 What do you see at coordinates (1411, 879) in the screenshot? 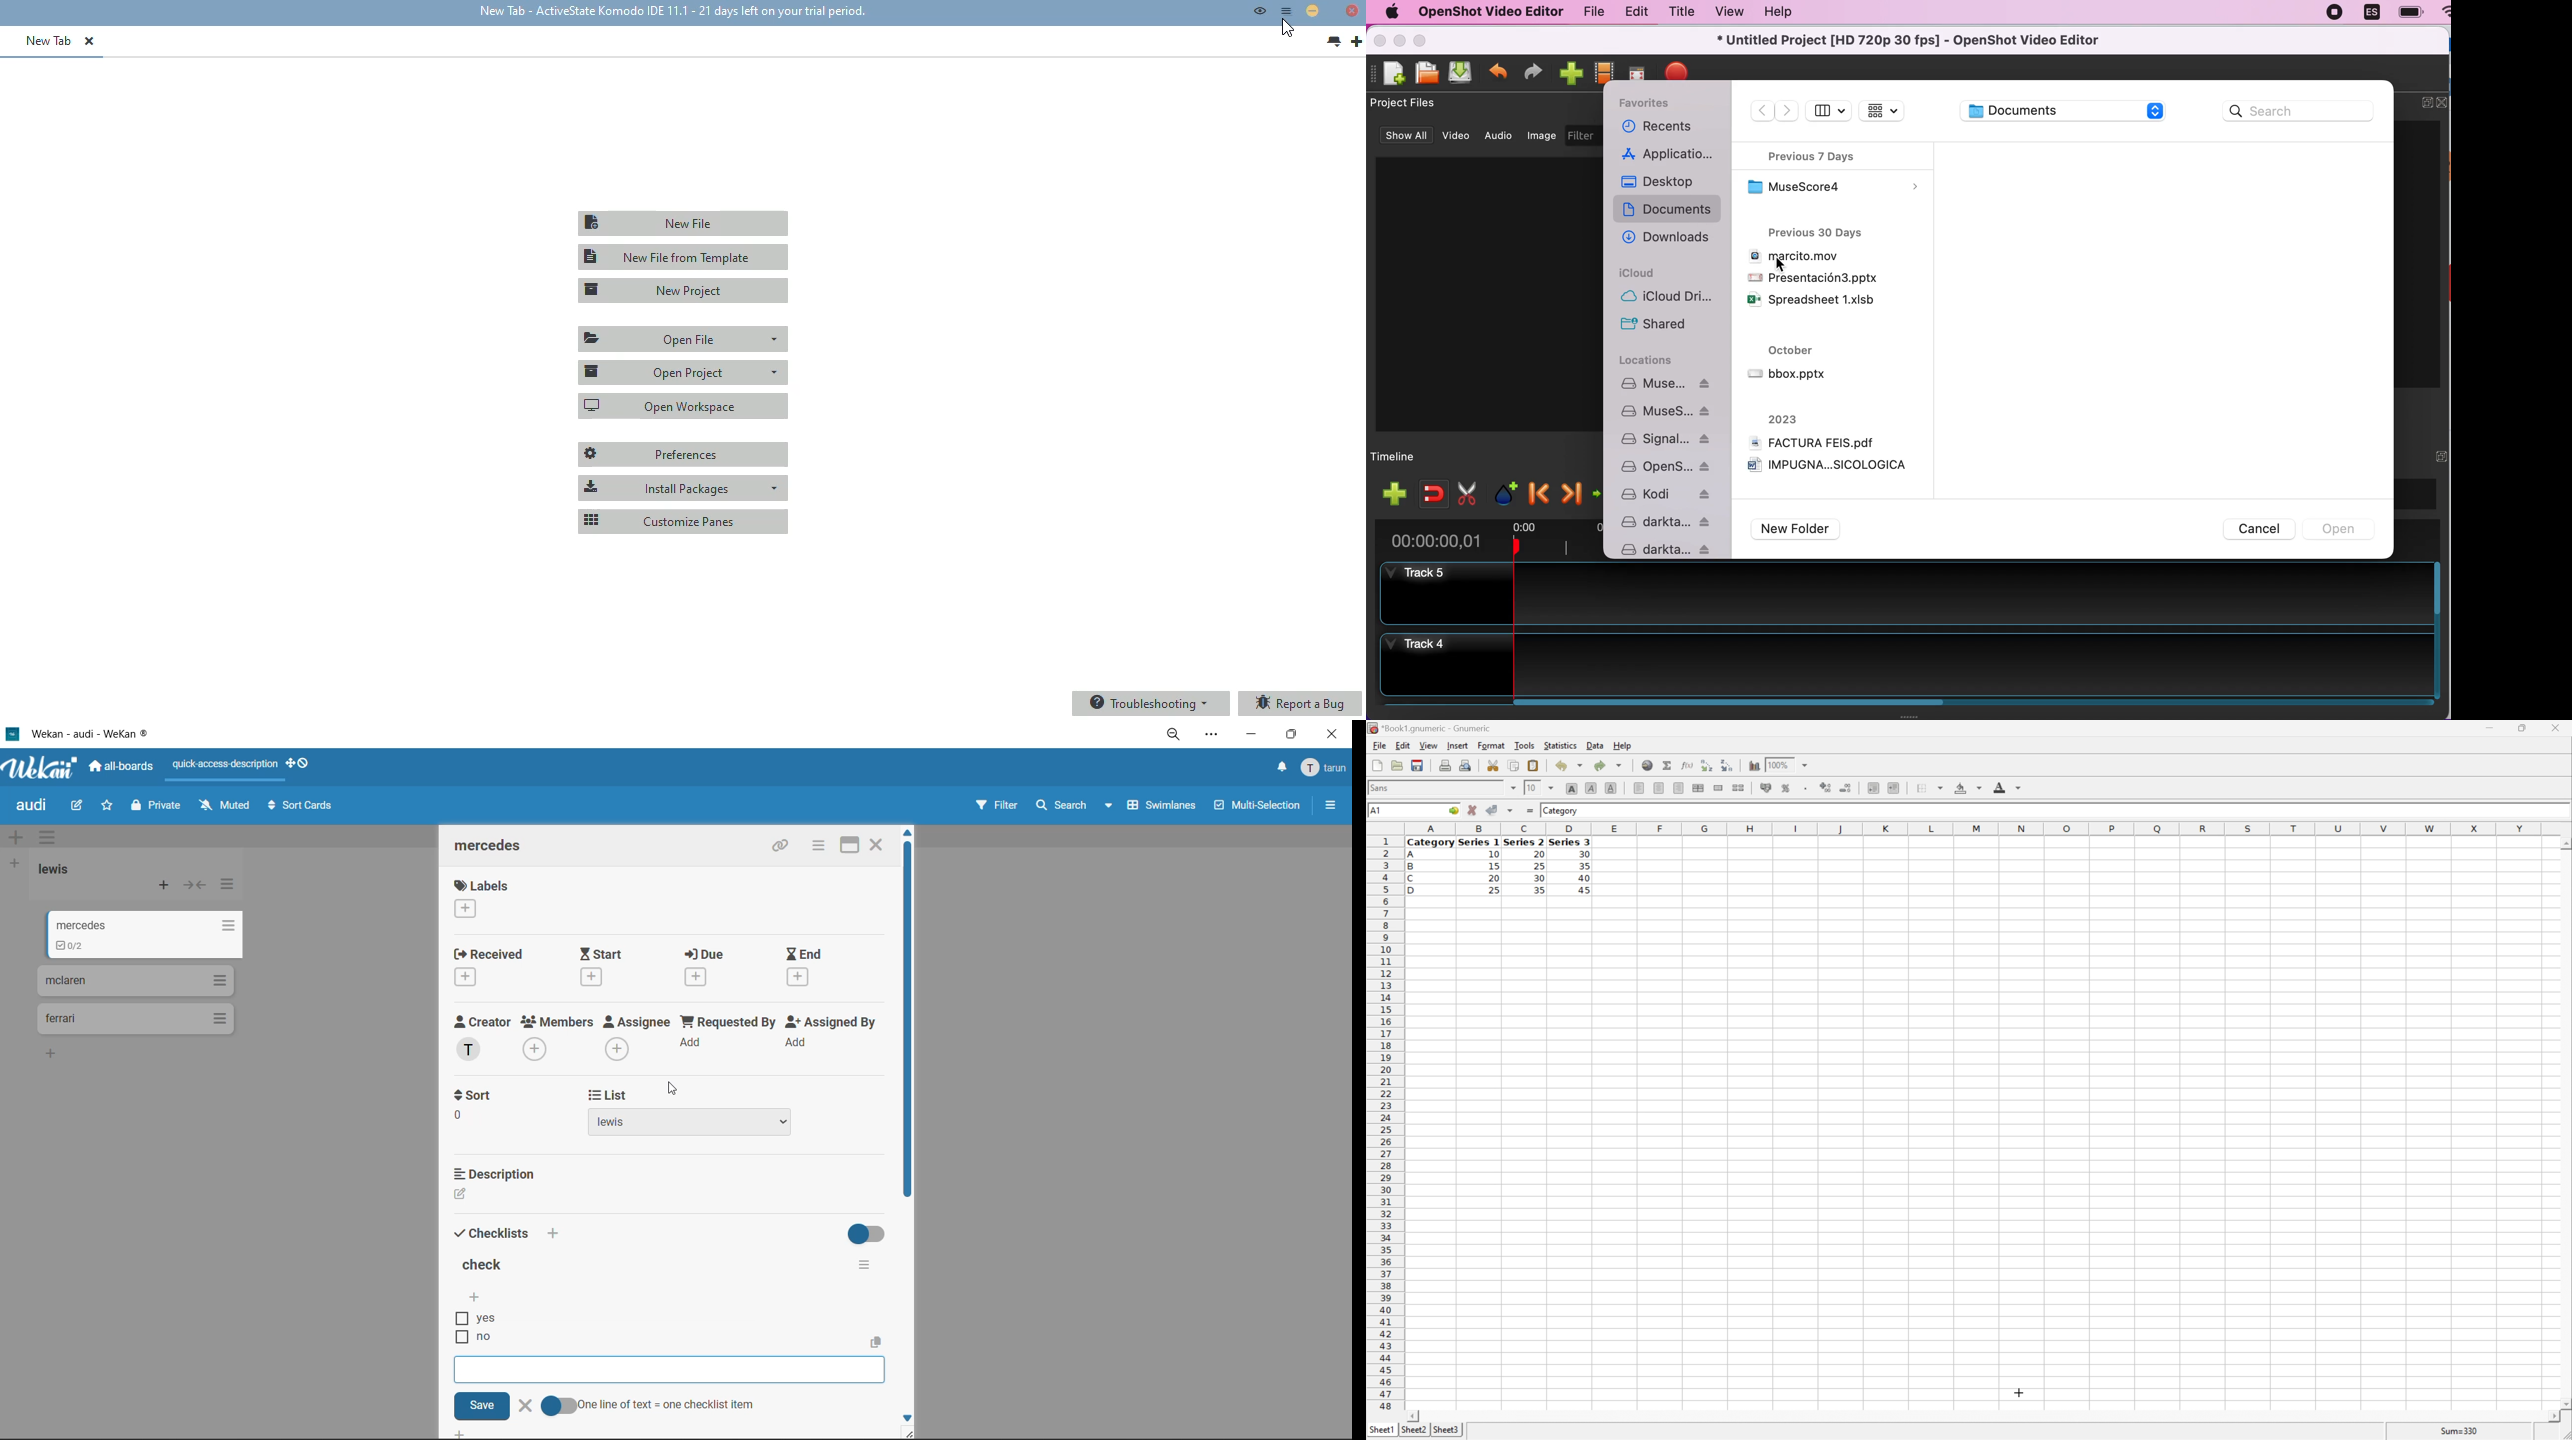
I see `C` at bounding box center [1411, 879].